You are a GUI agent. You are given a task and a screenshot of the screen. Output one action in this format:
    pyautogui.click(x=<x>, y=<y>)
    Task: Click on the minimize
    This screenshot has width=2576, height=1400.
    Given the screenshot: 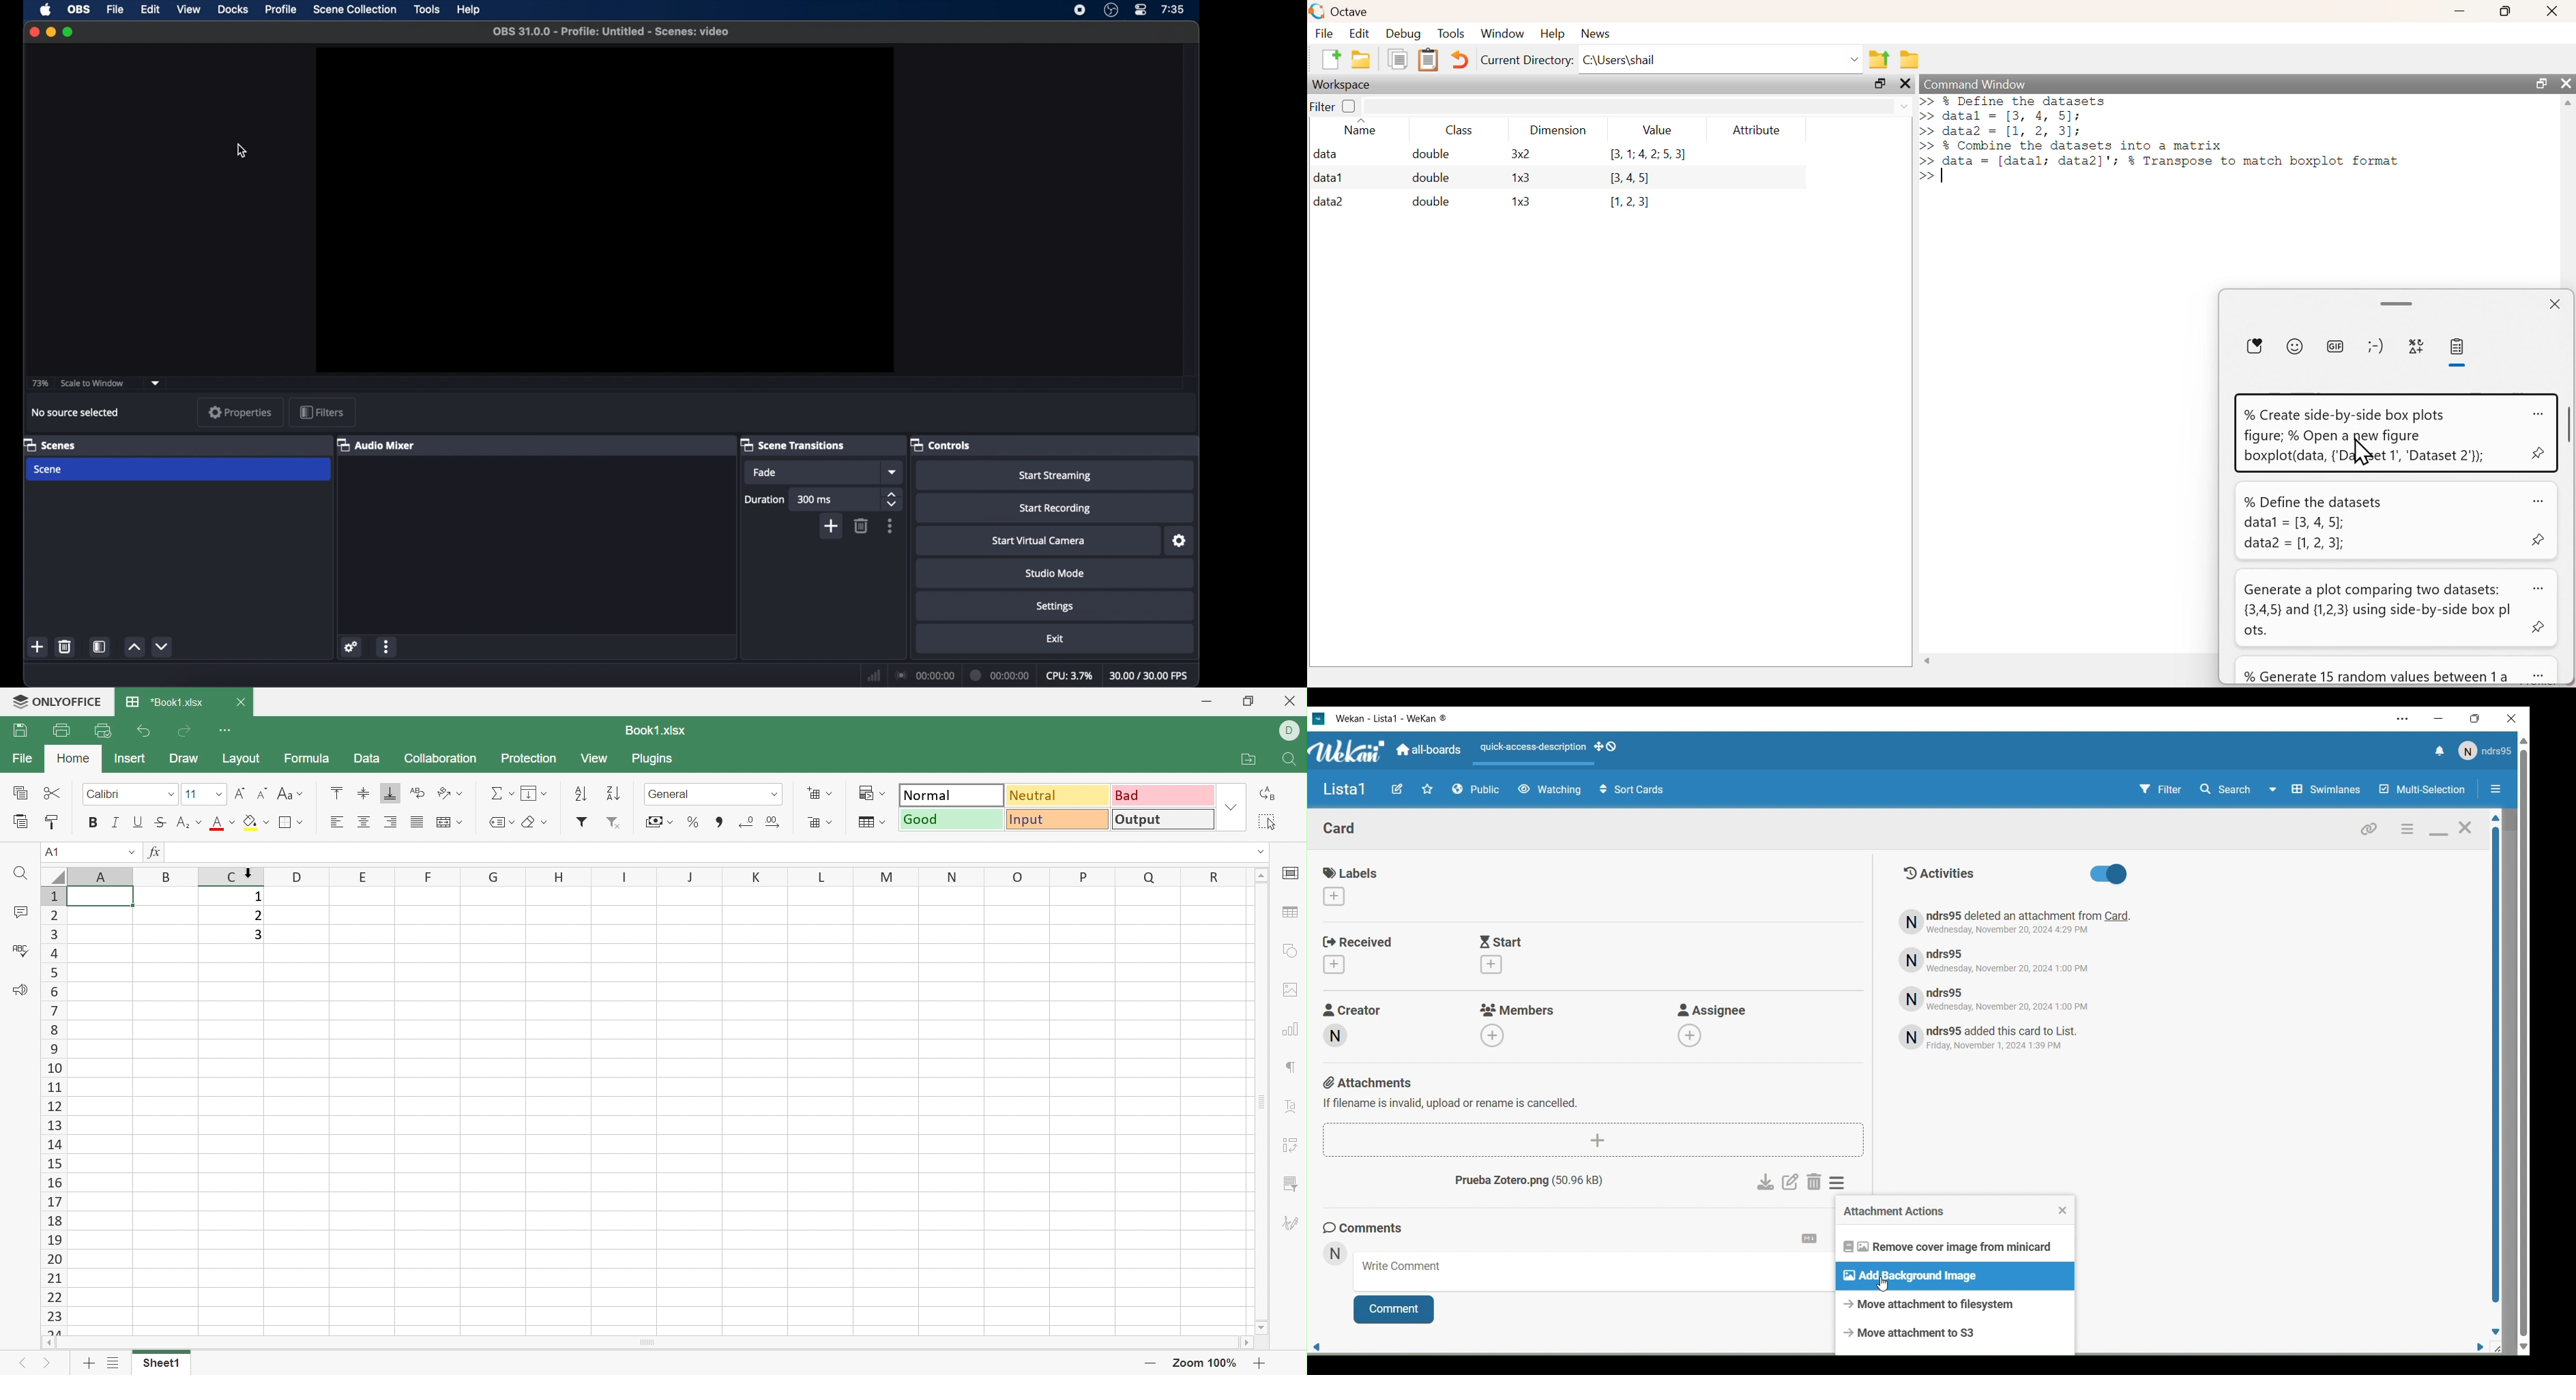 What is the action you would take?
    pyautogui.click(x=50, y=32)
    